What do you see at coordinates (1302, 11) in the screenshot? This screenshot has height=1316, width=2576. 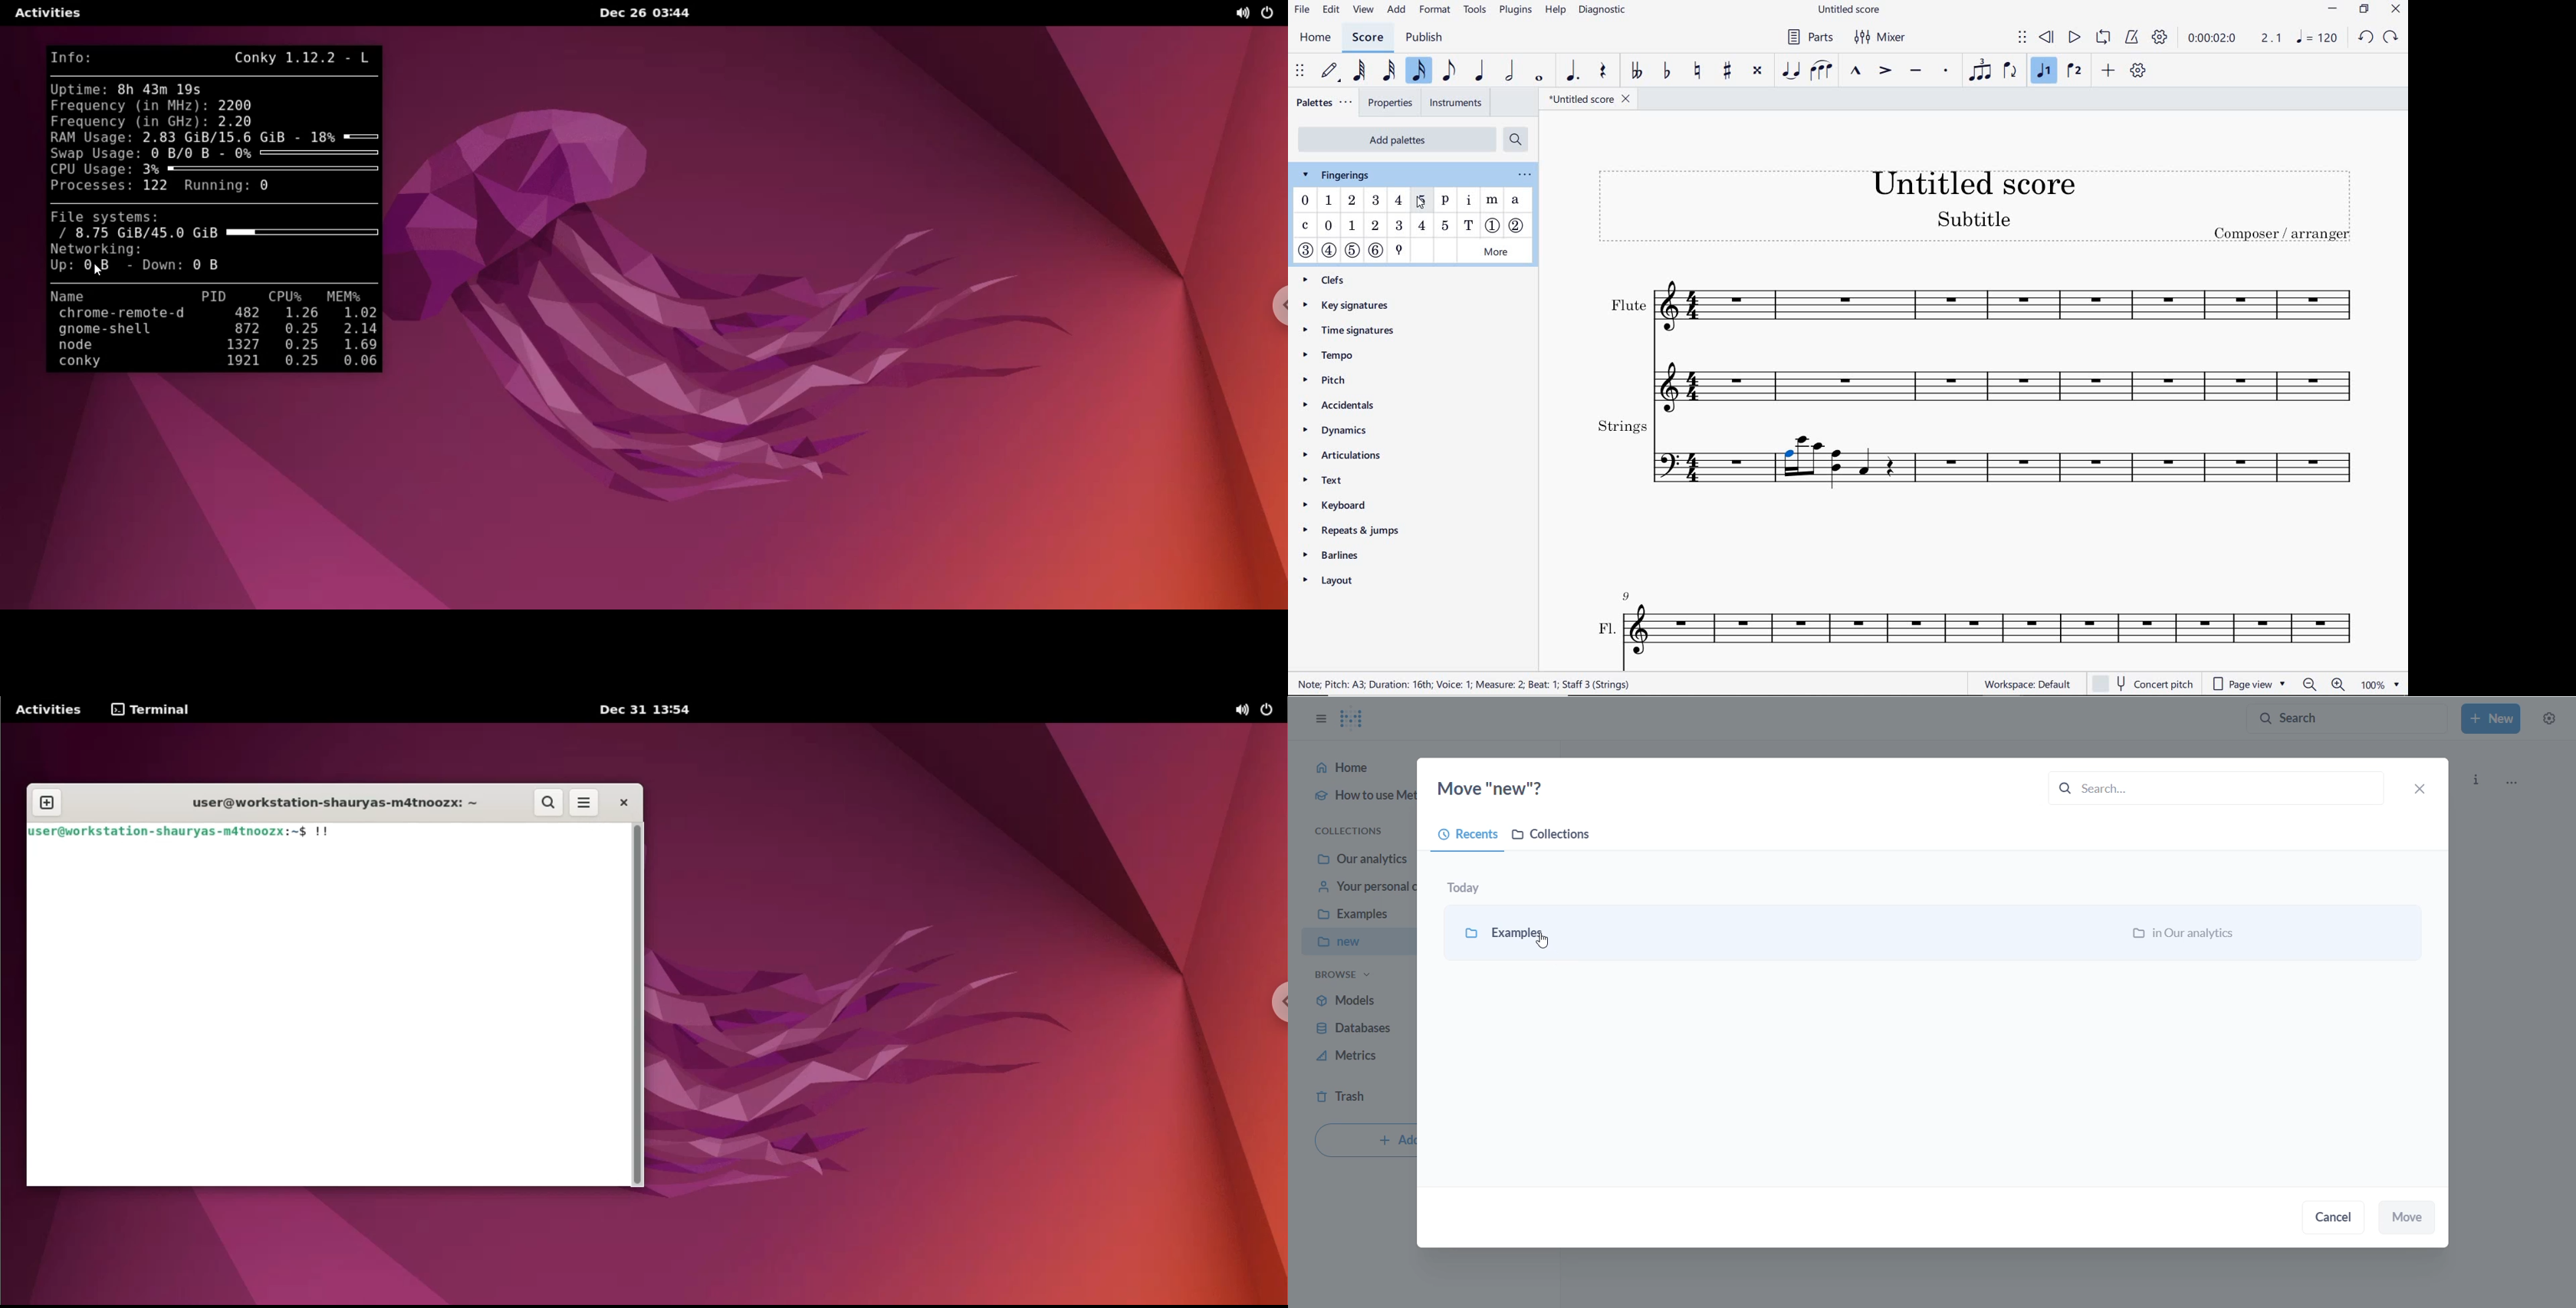 I see `file` at bounding box center [1302, 11].